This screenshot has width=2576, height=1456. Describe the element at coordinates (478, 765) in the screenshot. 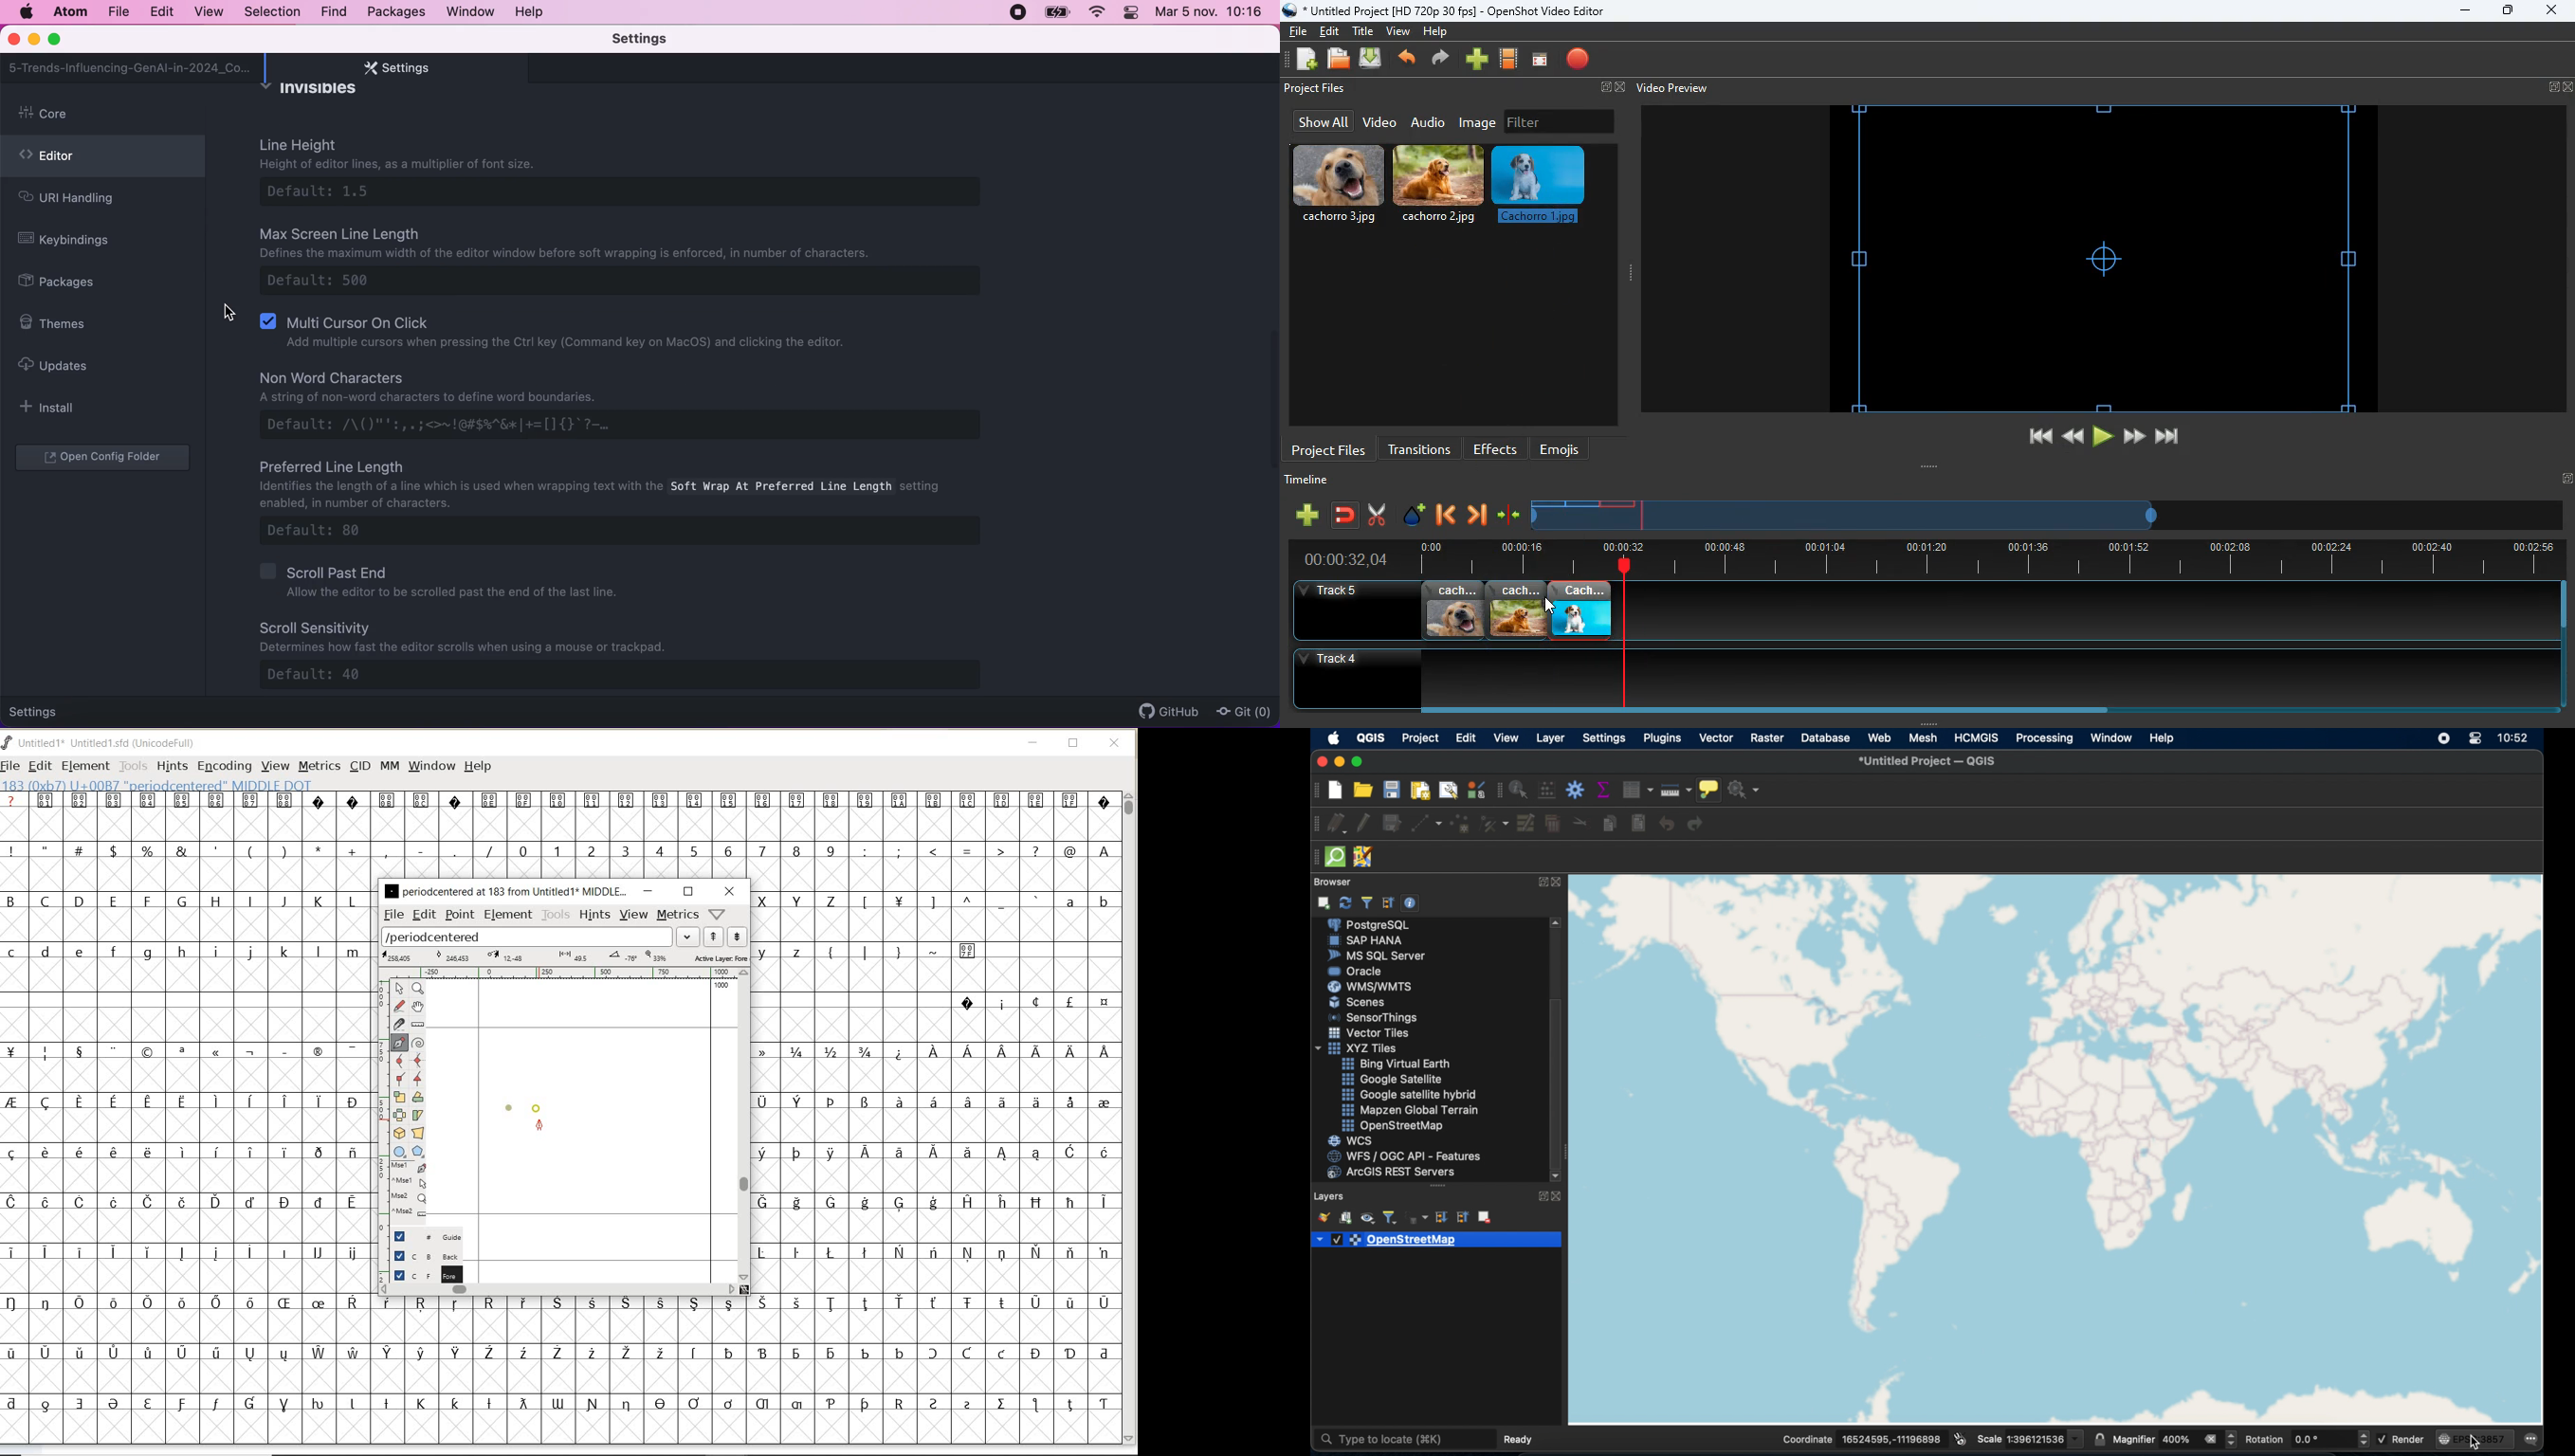

I see `HELP` at that location.